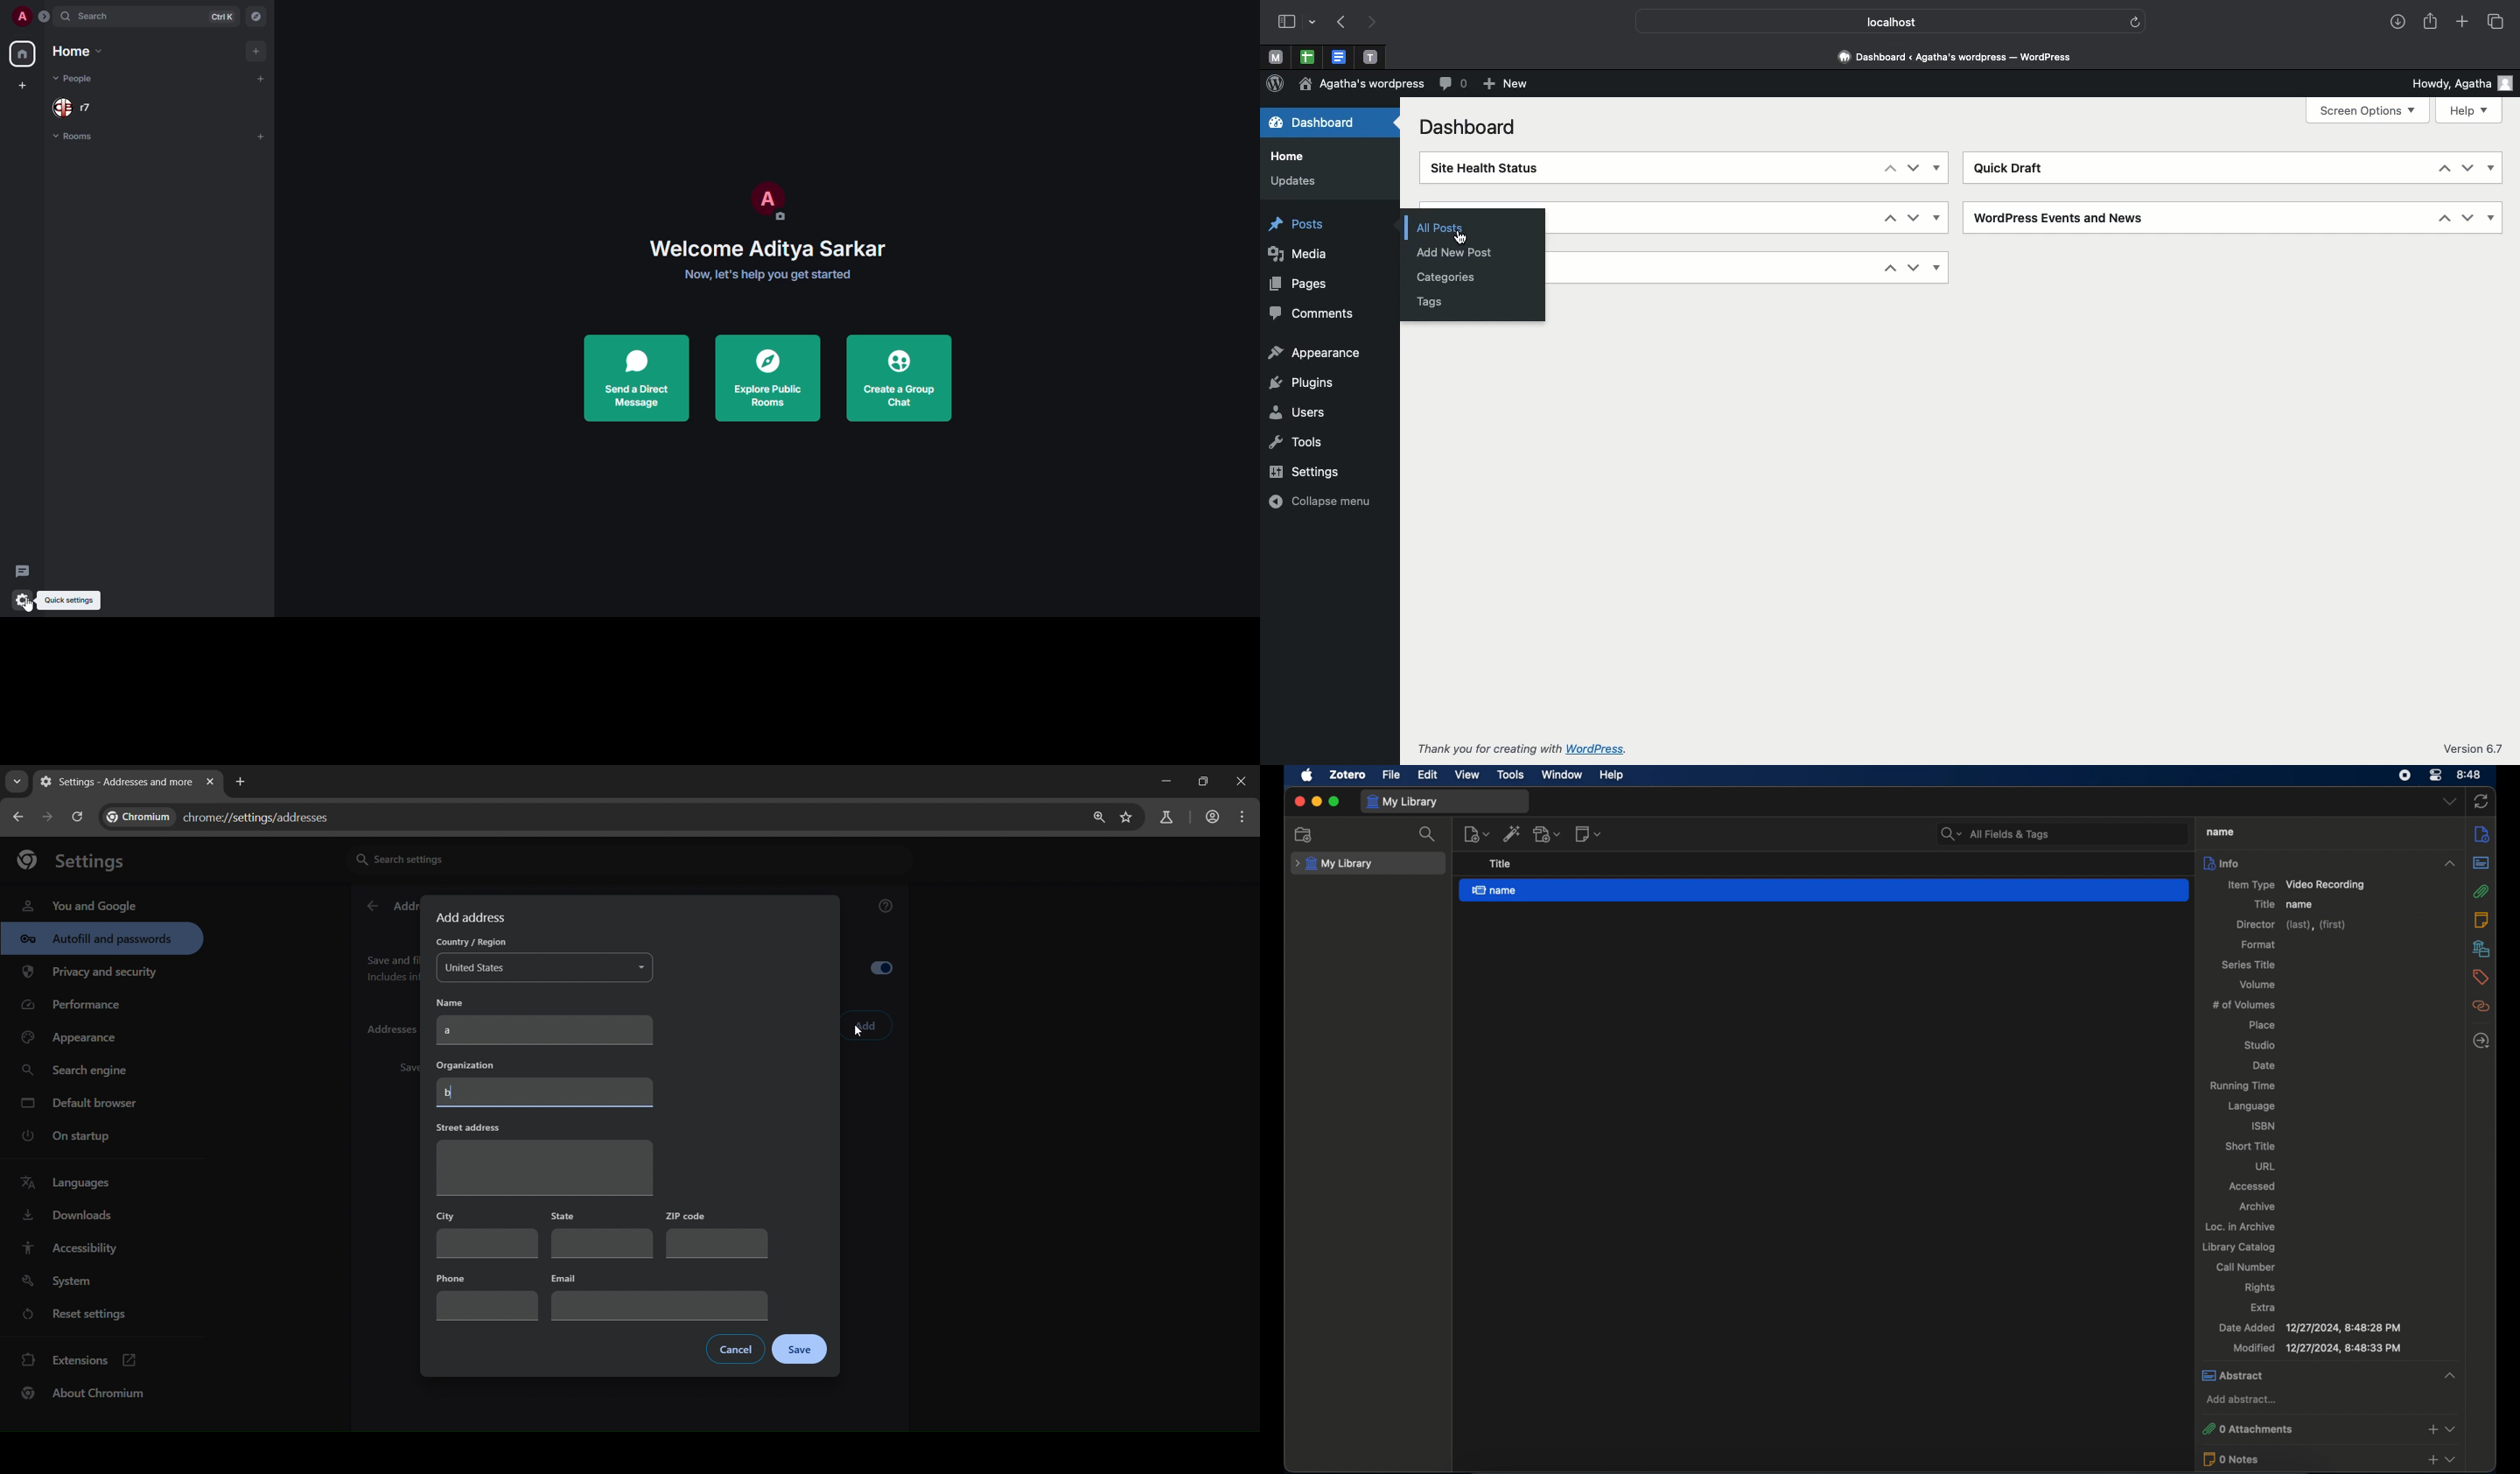 The height and width of the screenshot is (1484, 2520). What do you see at coordinates (1347, 774) in the screenshot?
I see `zotero` at bounding box center [1347, 774].